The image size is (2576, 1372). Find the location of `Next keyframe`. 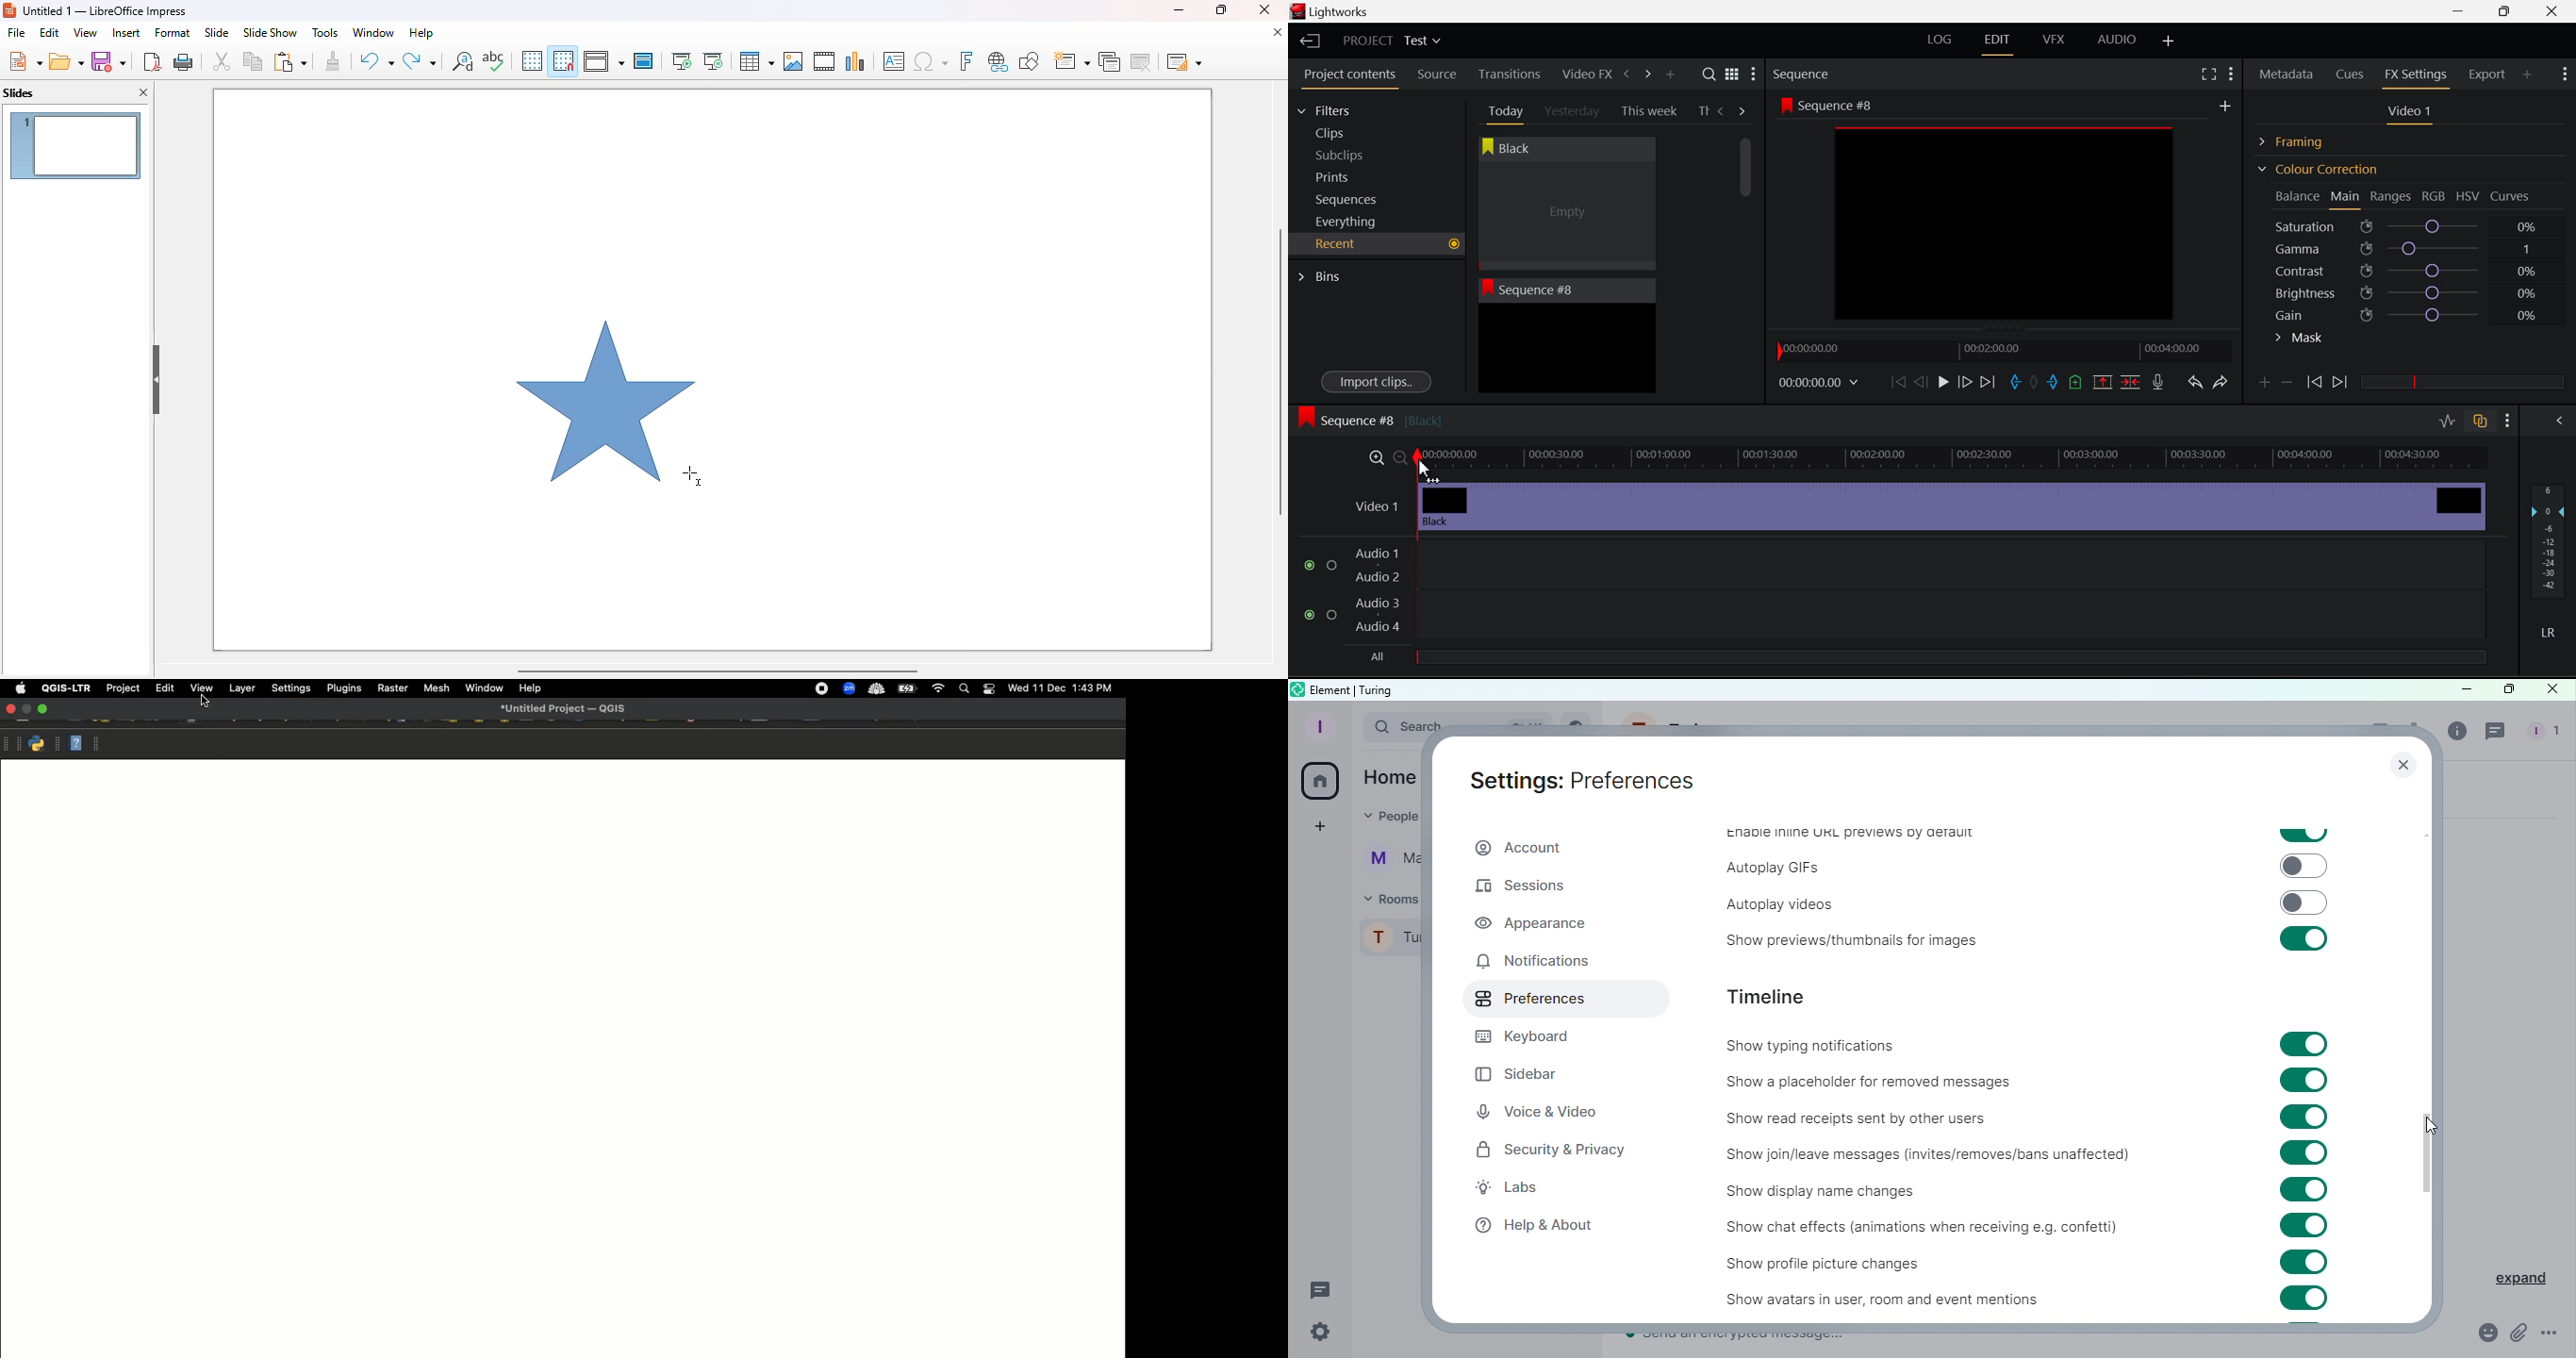

Next keyframe is located at coordinates (2341, 383).